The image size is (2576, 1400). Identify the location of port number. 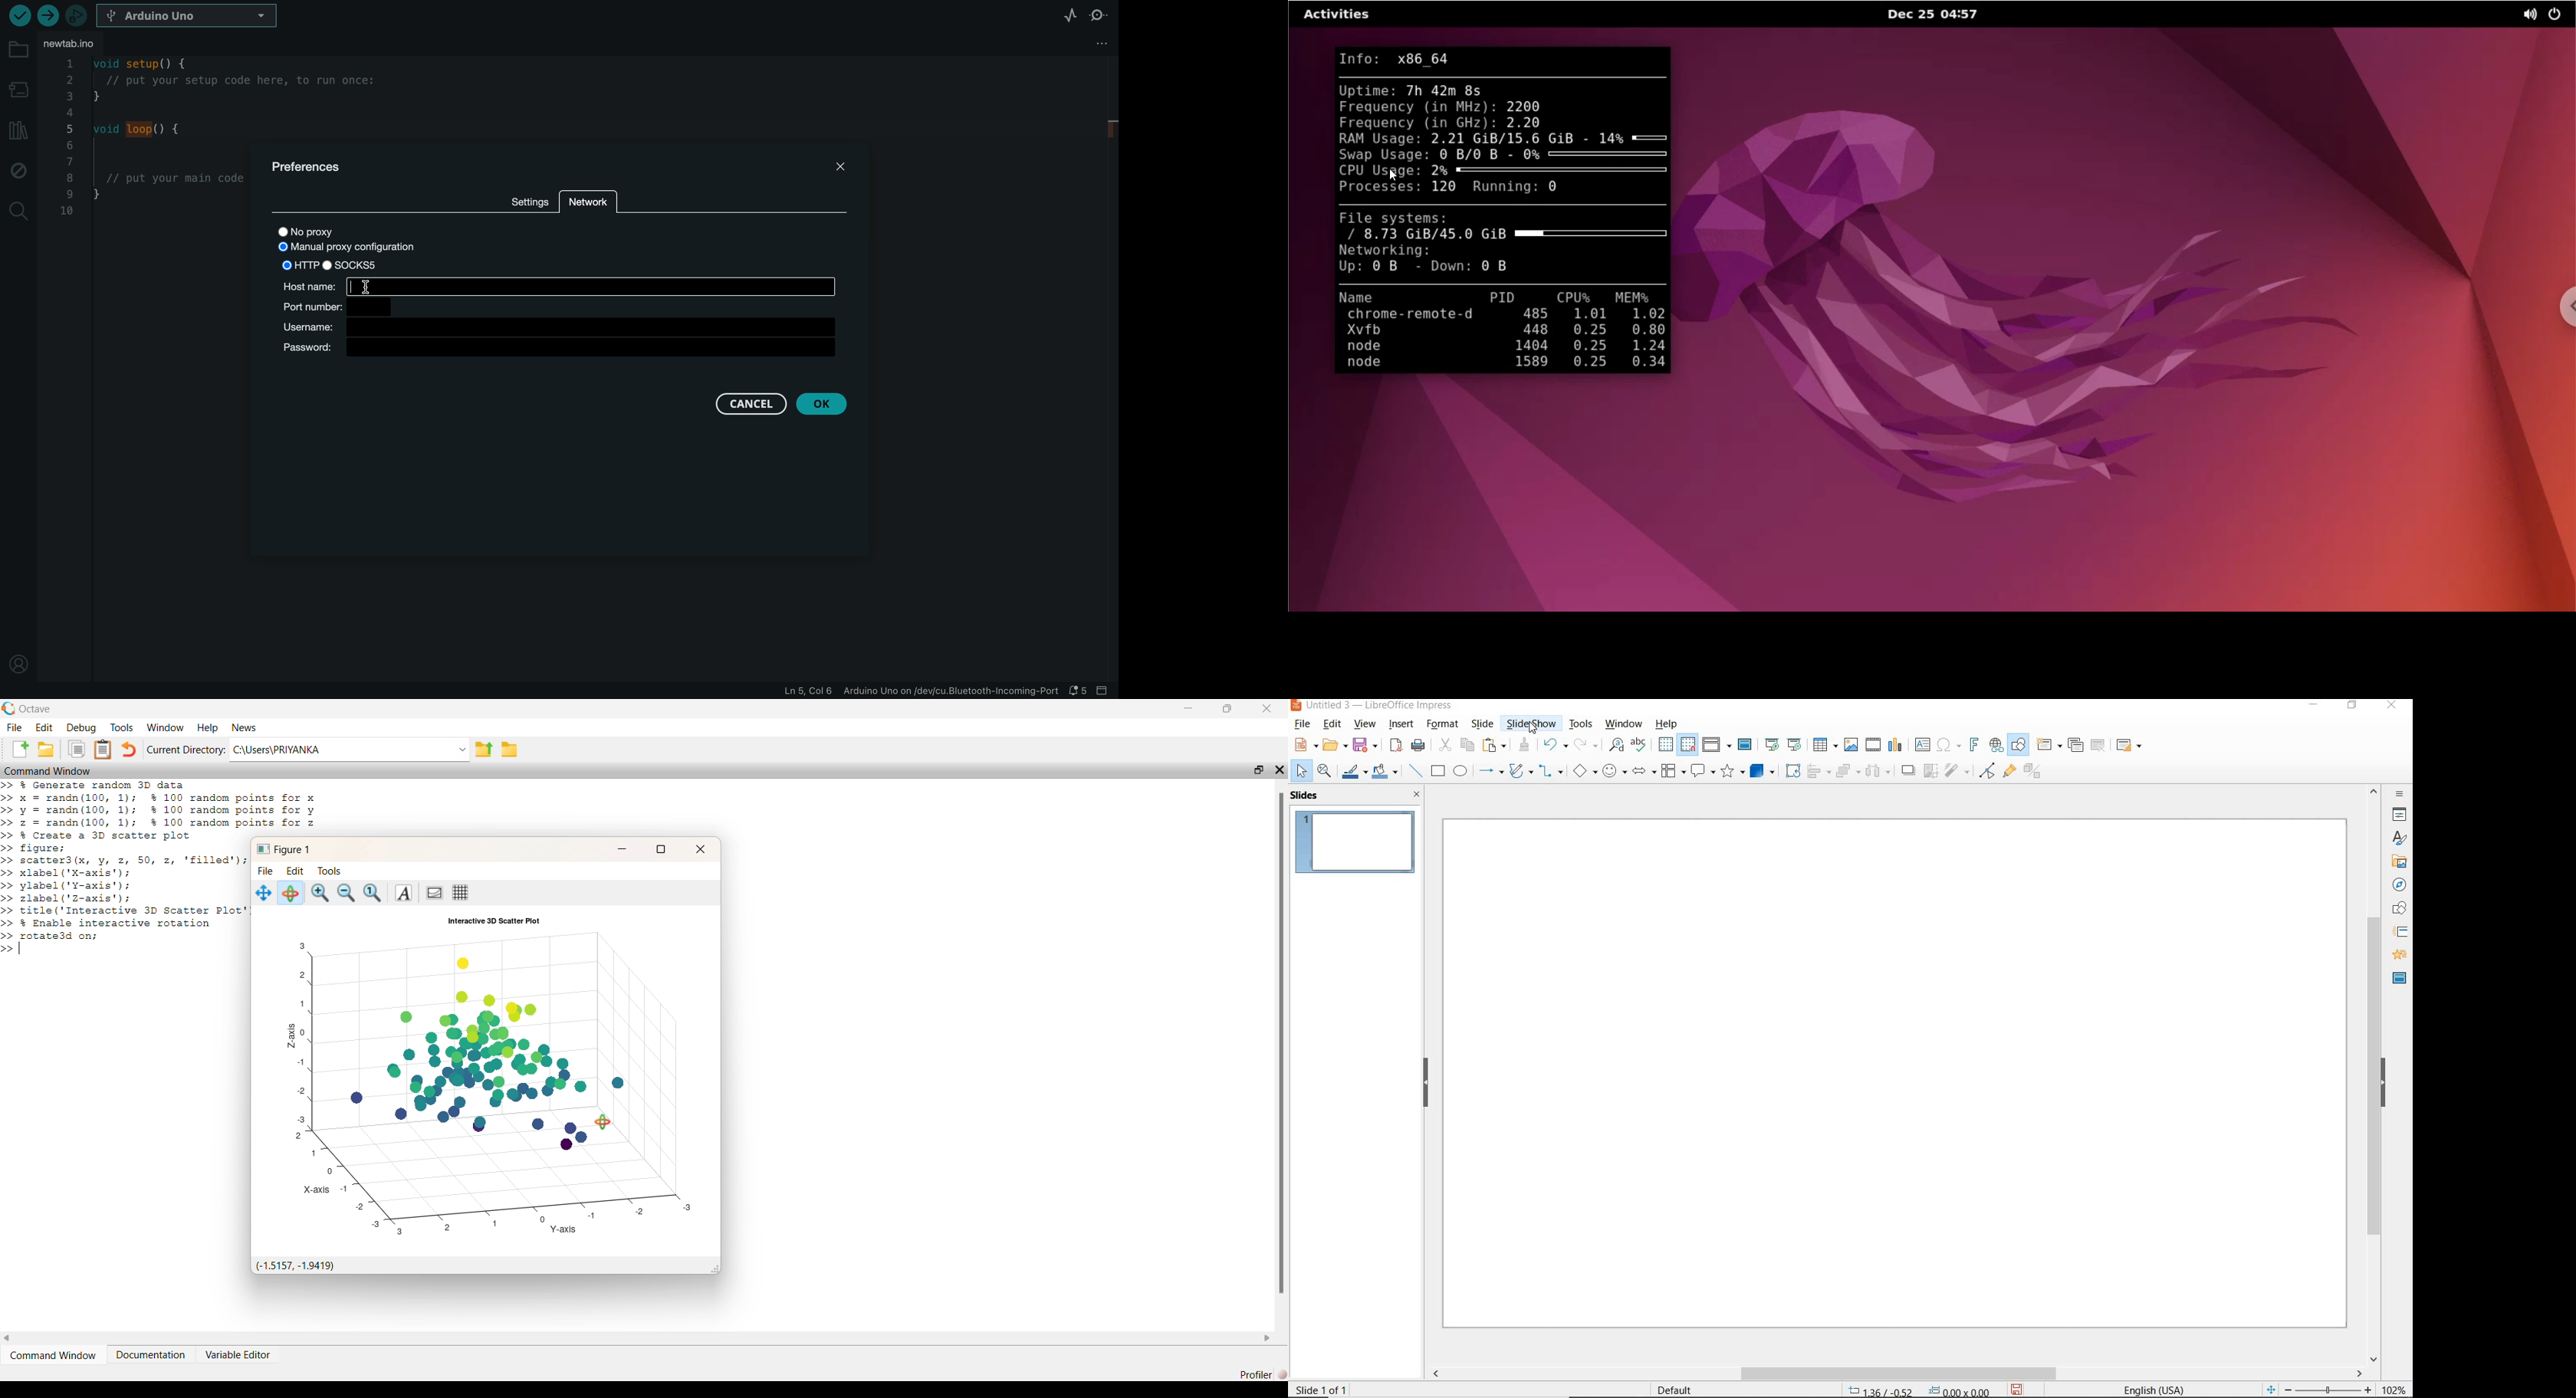
(352, 306).